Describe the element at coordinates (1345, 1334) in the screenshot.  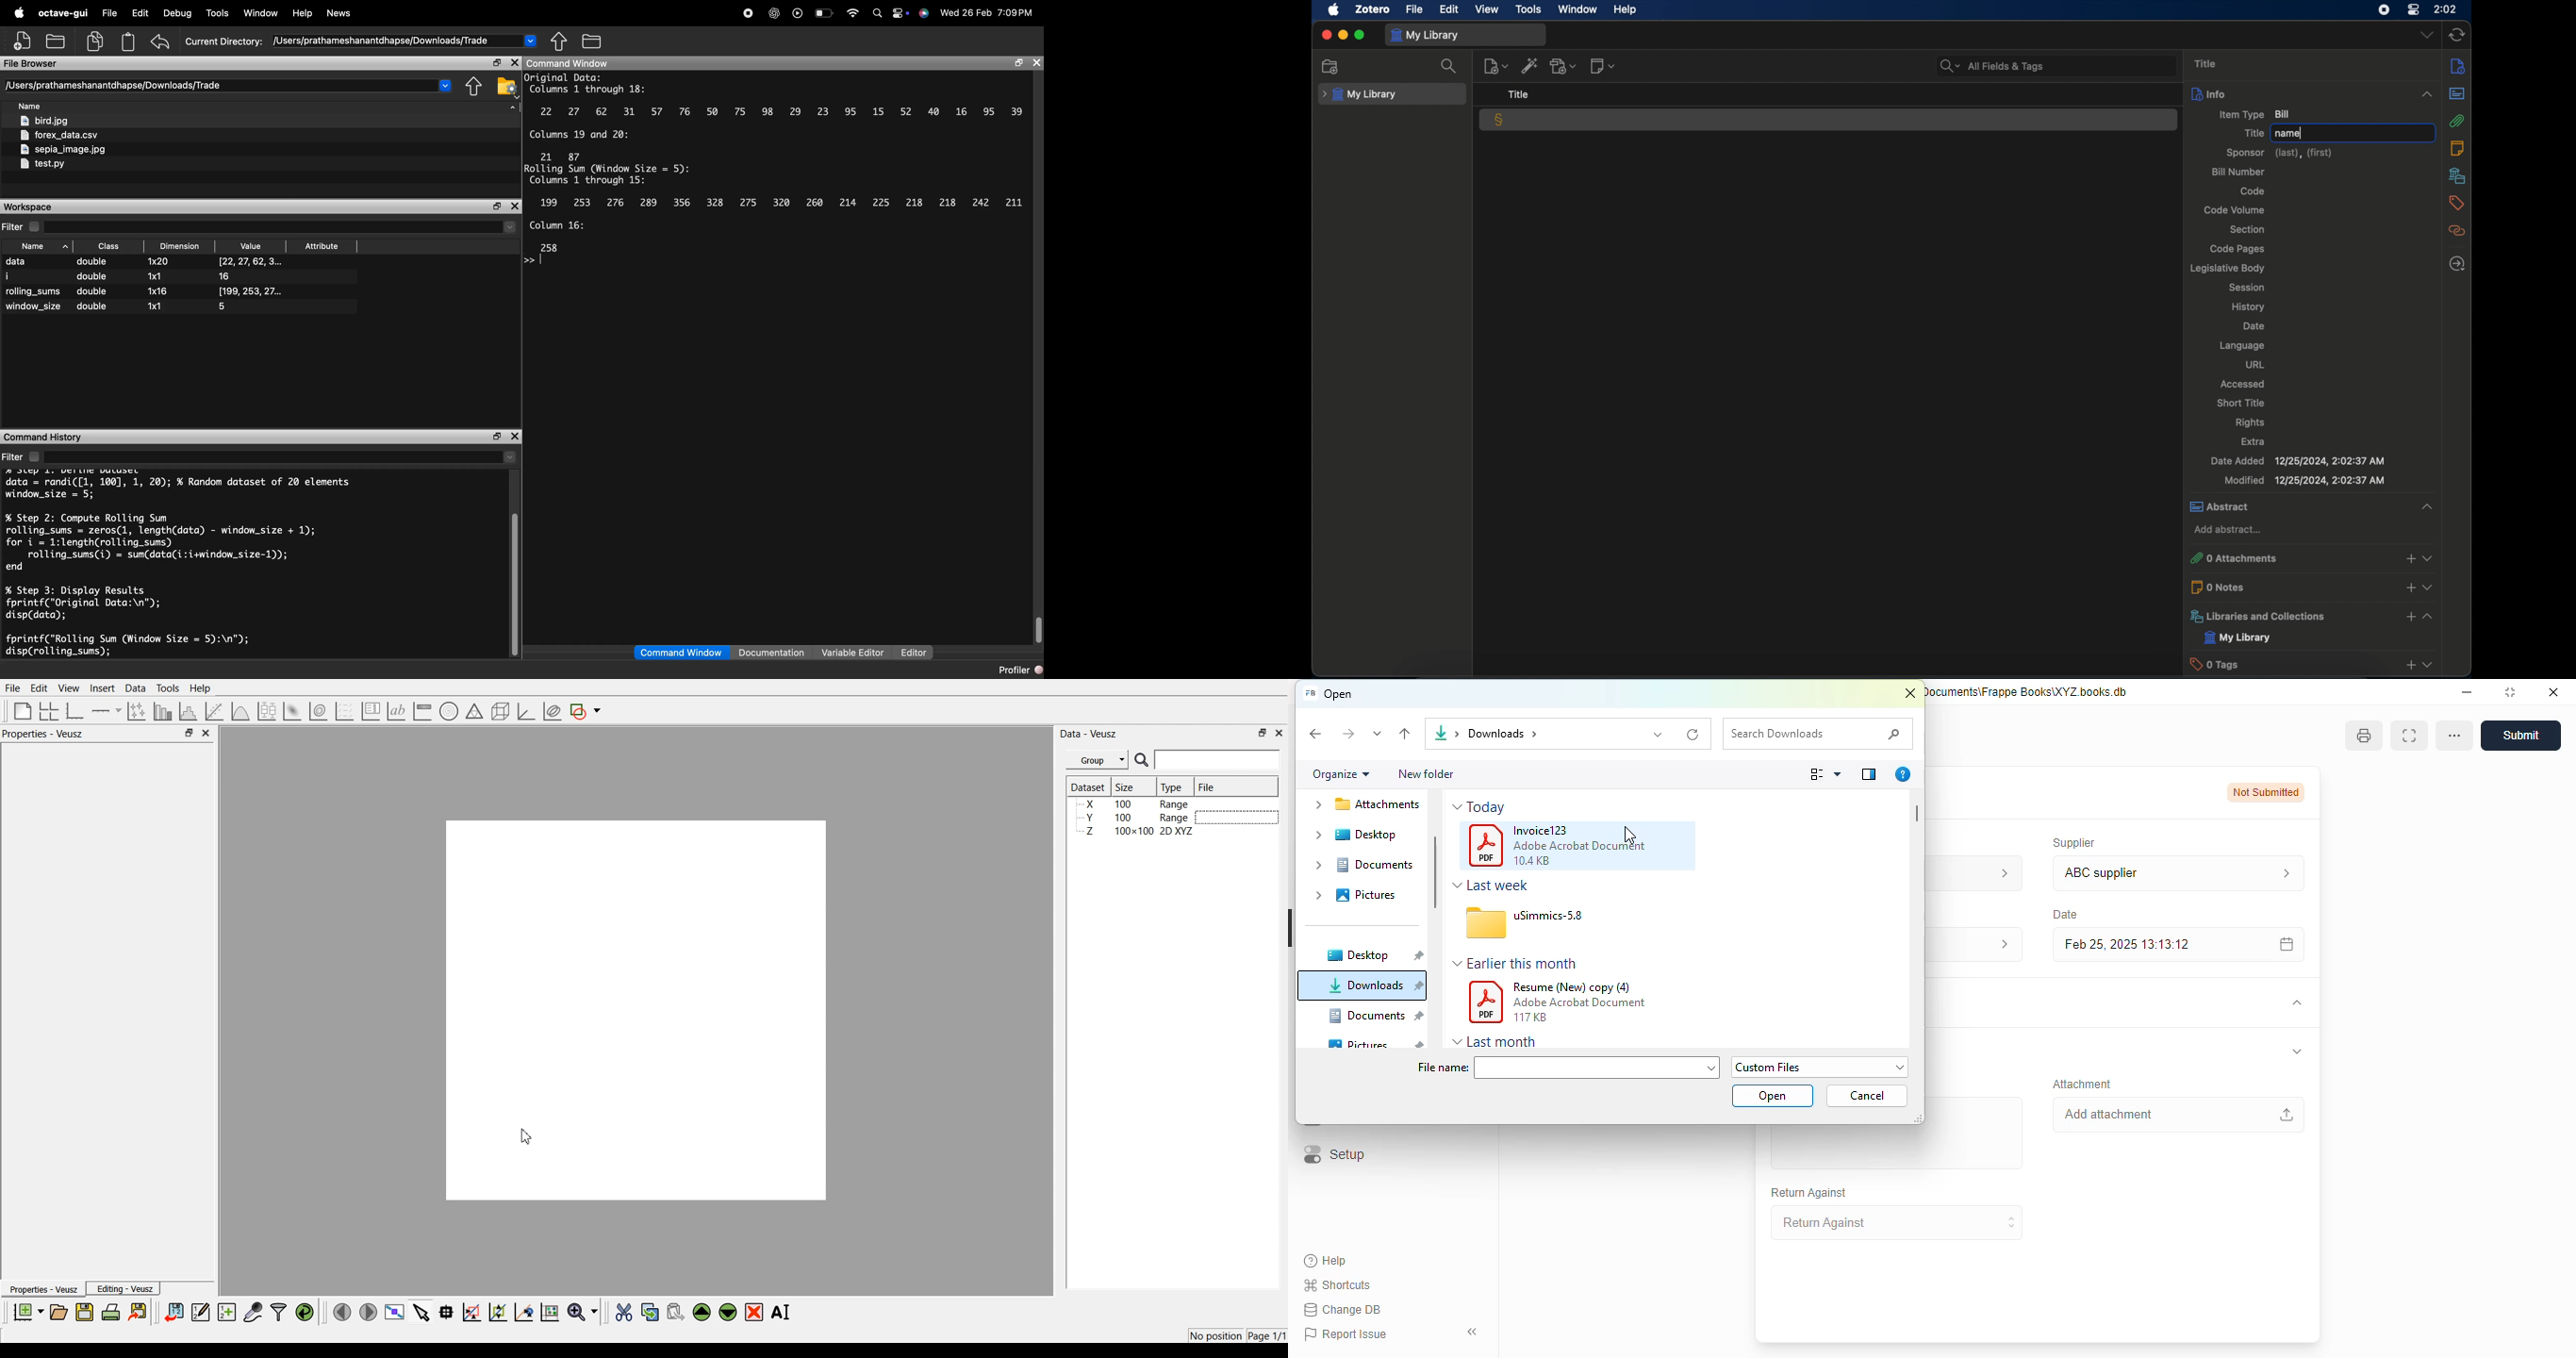
I see `report issue` at that location.